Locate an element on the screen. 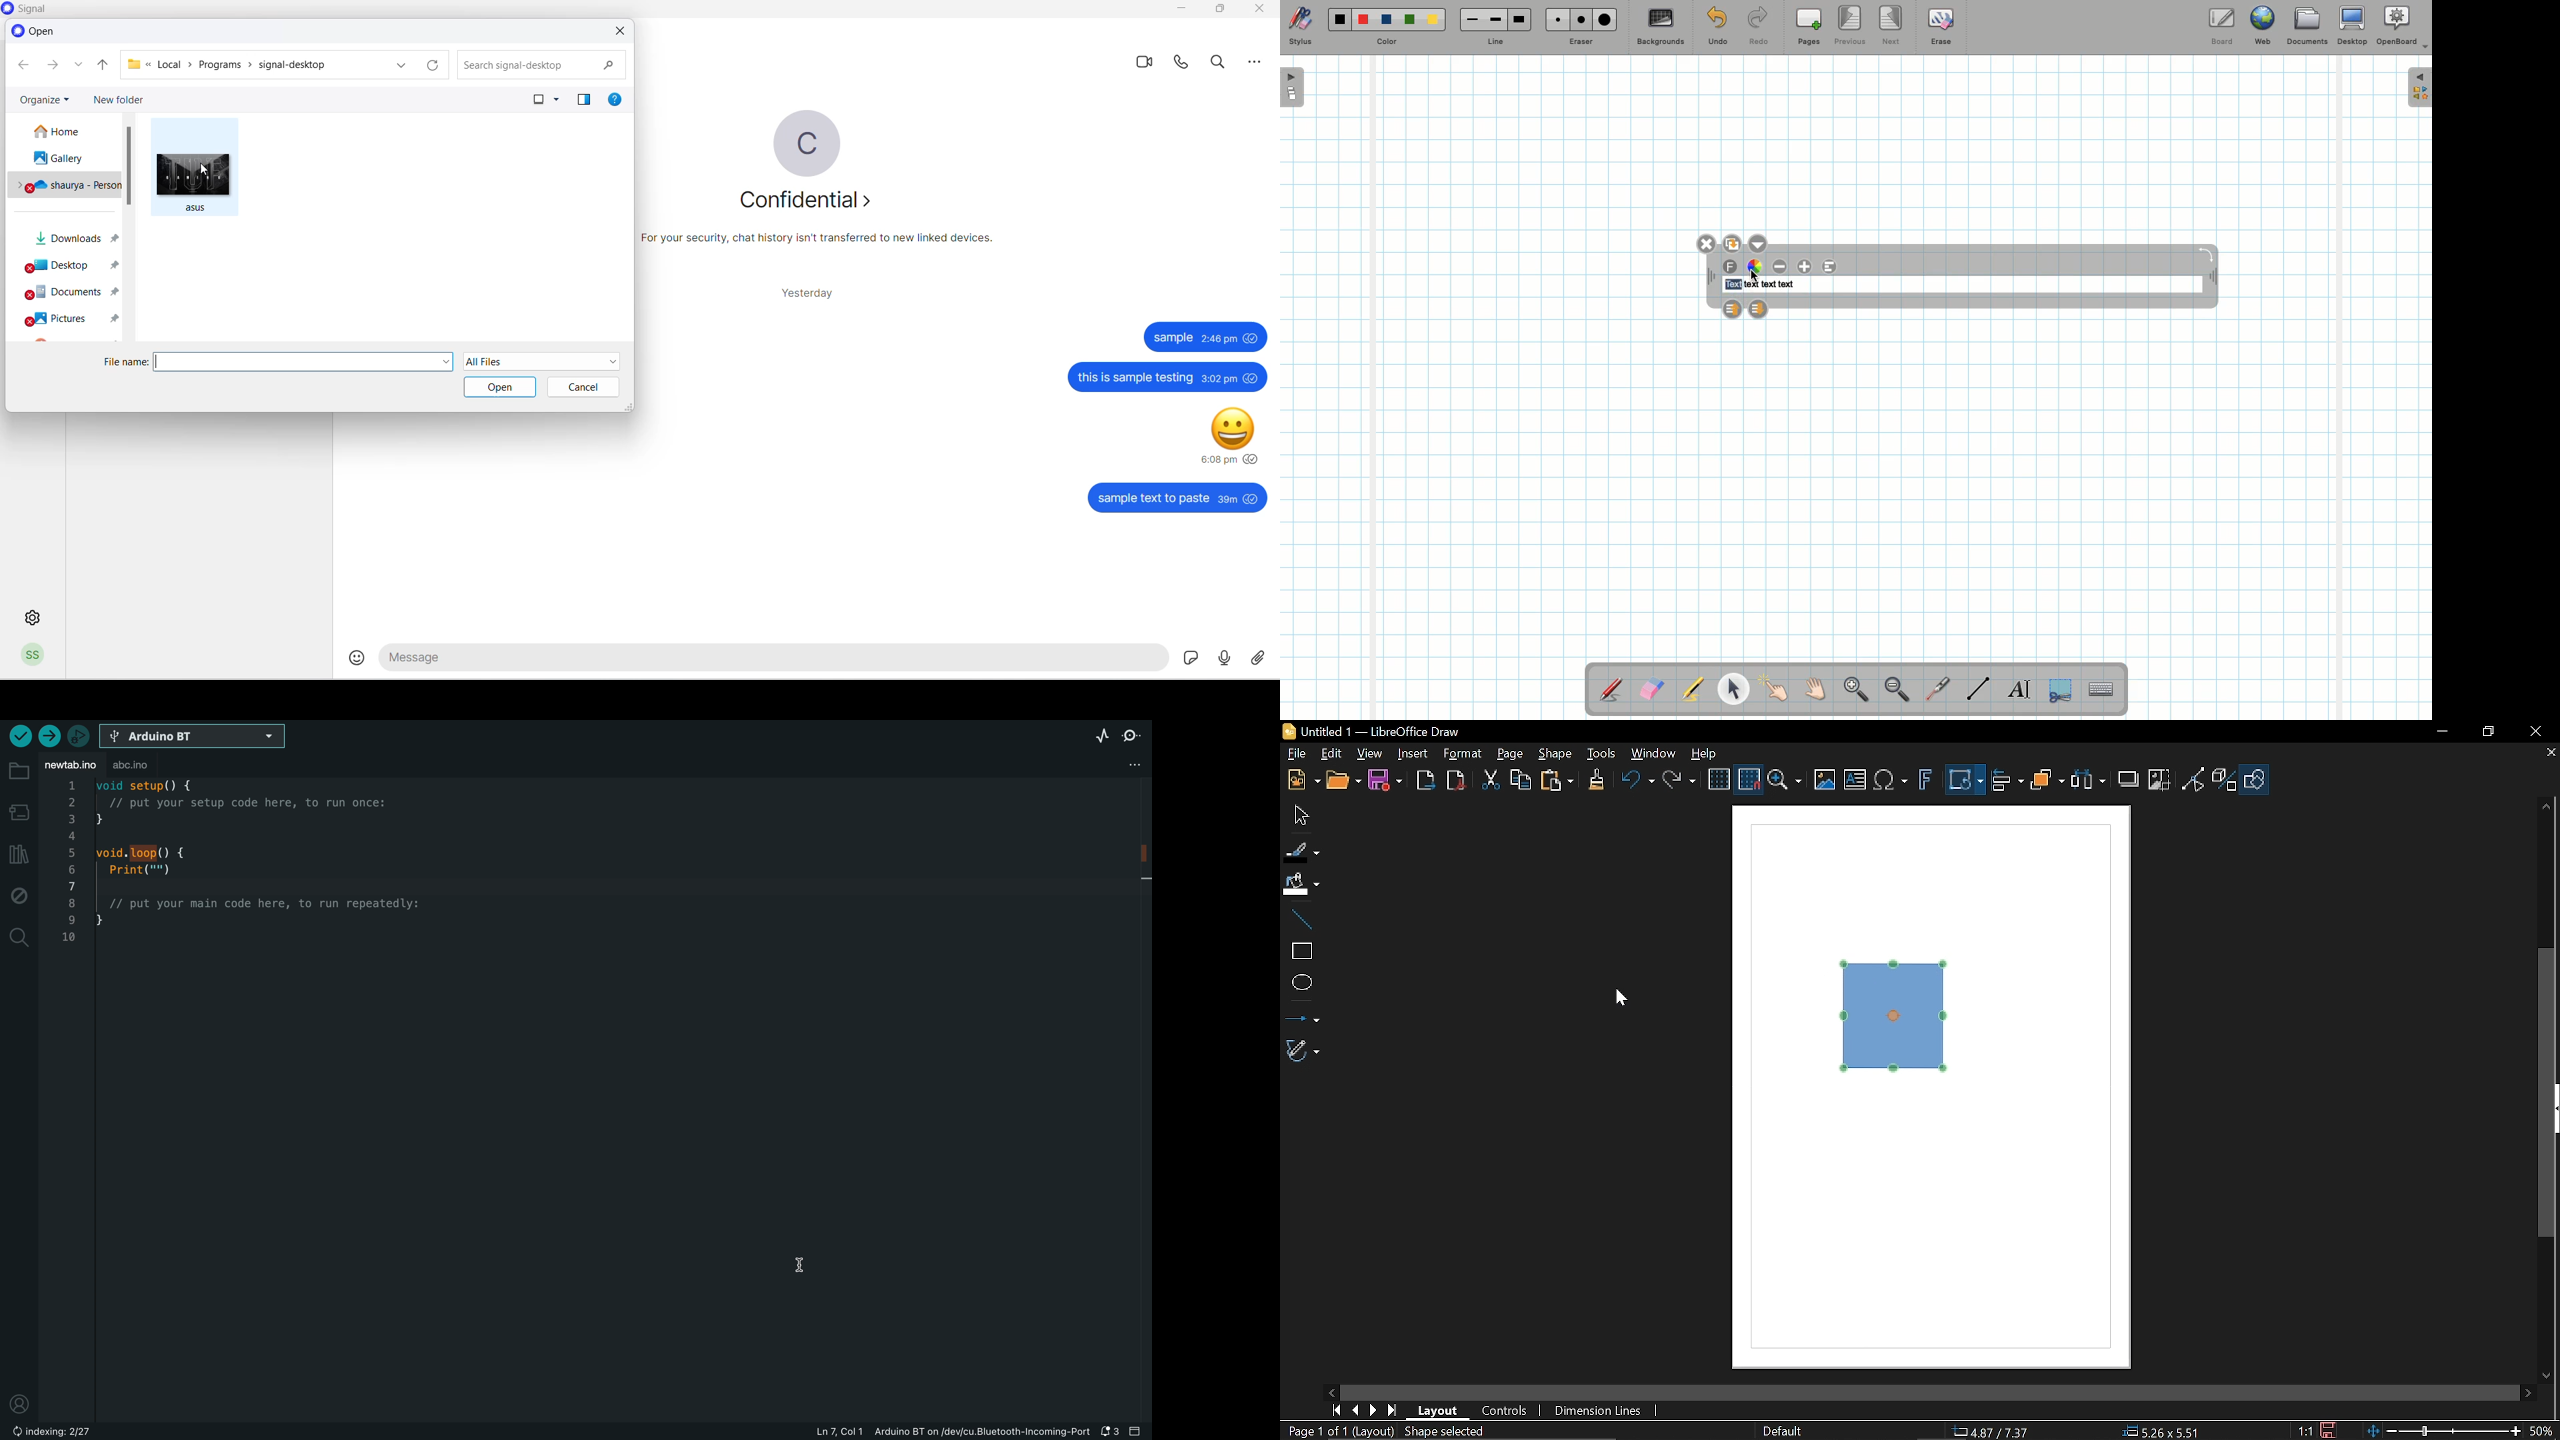 The height and width of the screenshot is (1456, 2576). Laser pointer is located at coordinates (1934, 690).